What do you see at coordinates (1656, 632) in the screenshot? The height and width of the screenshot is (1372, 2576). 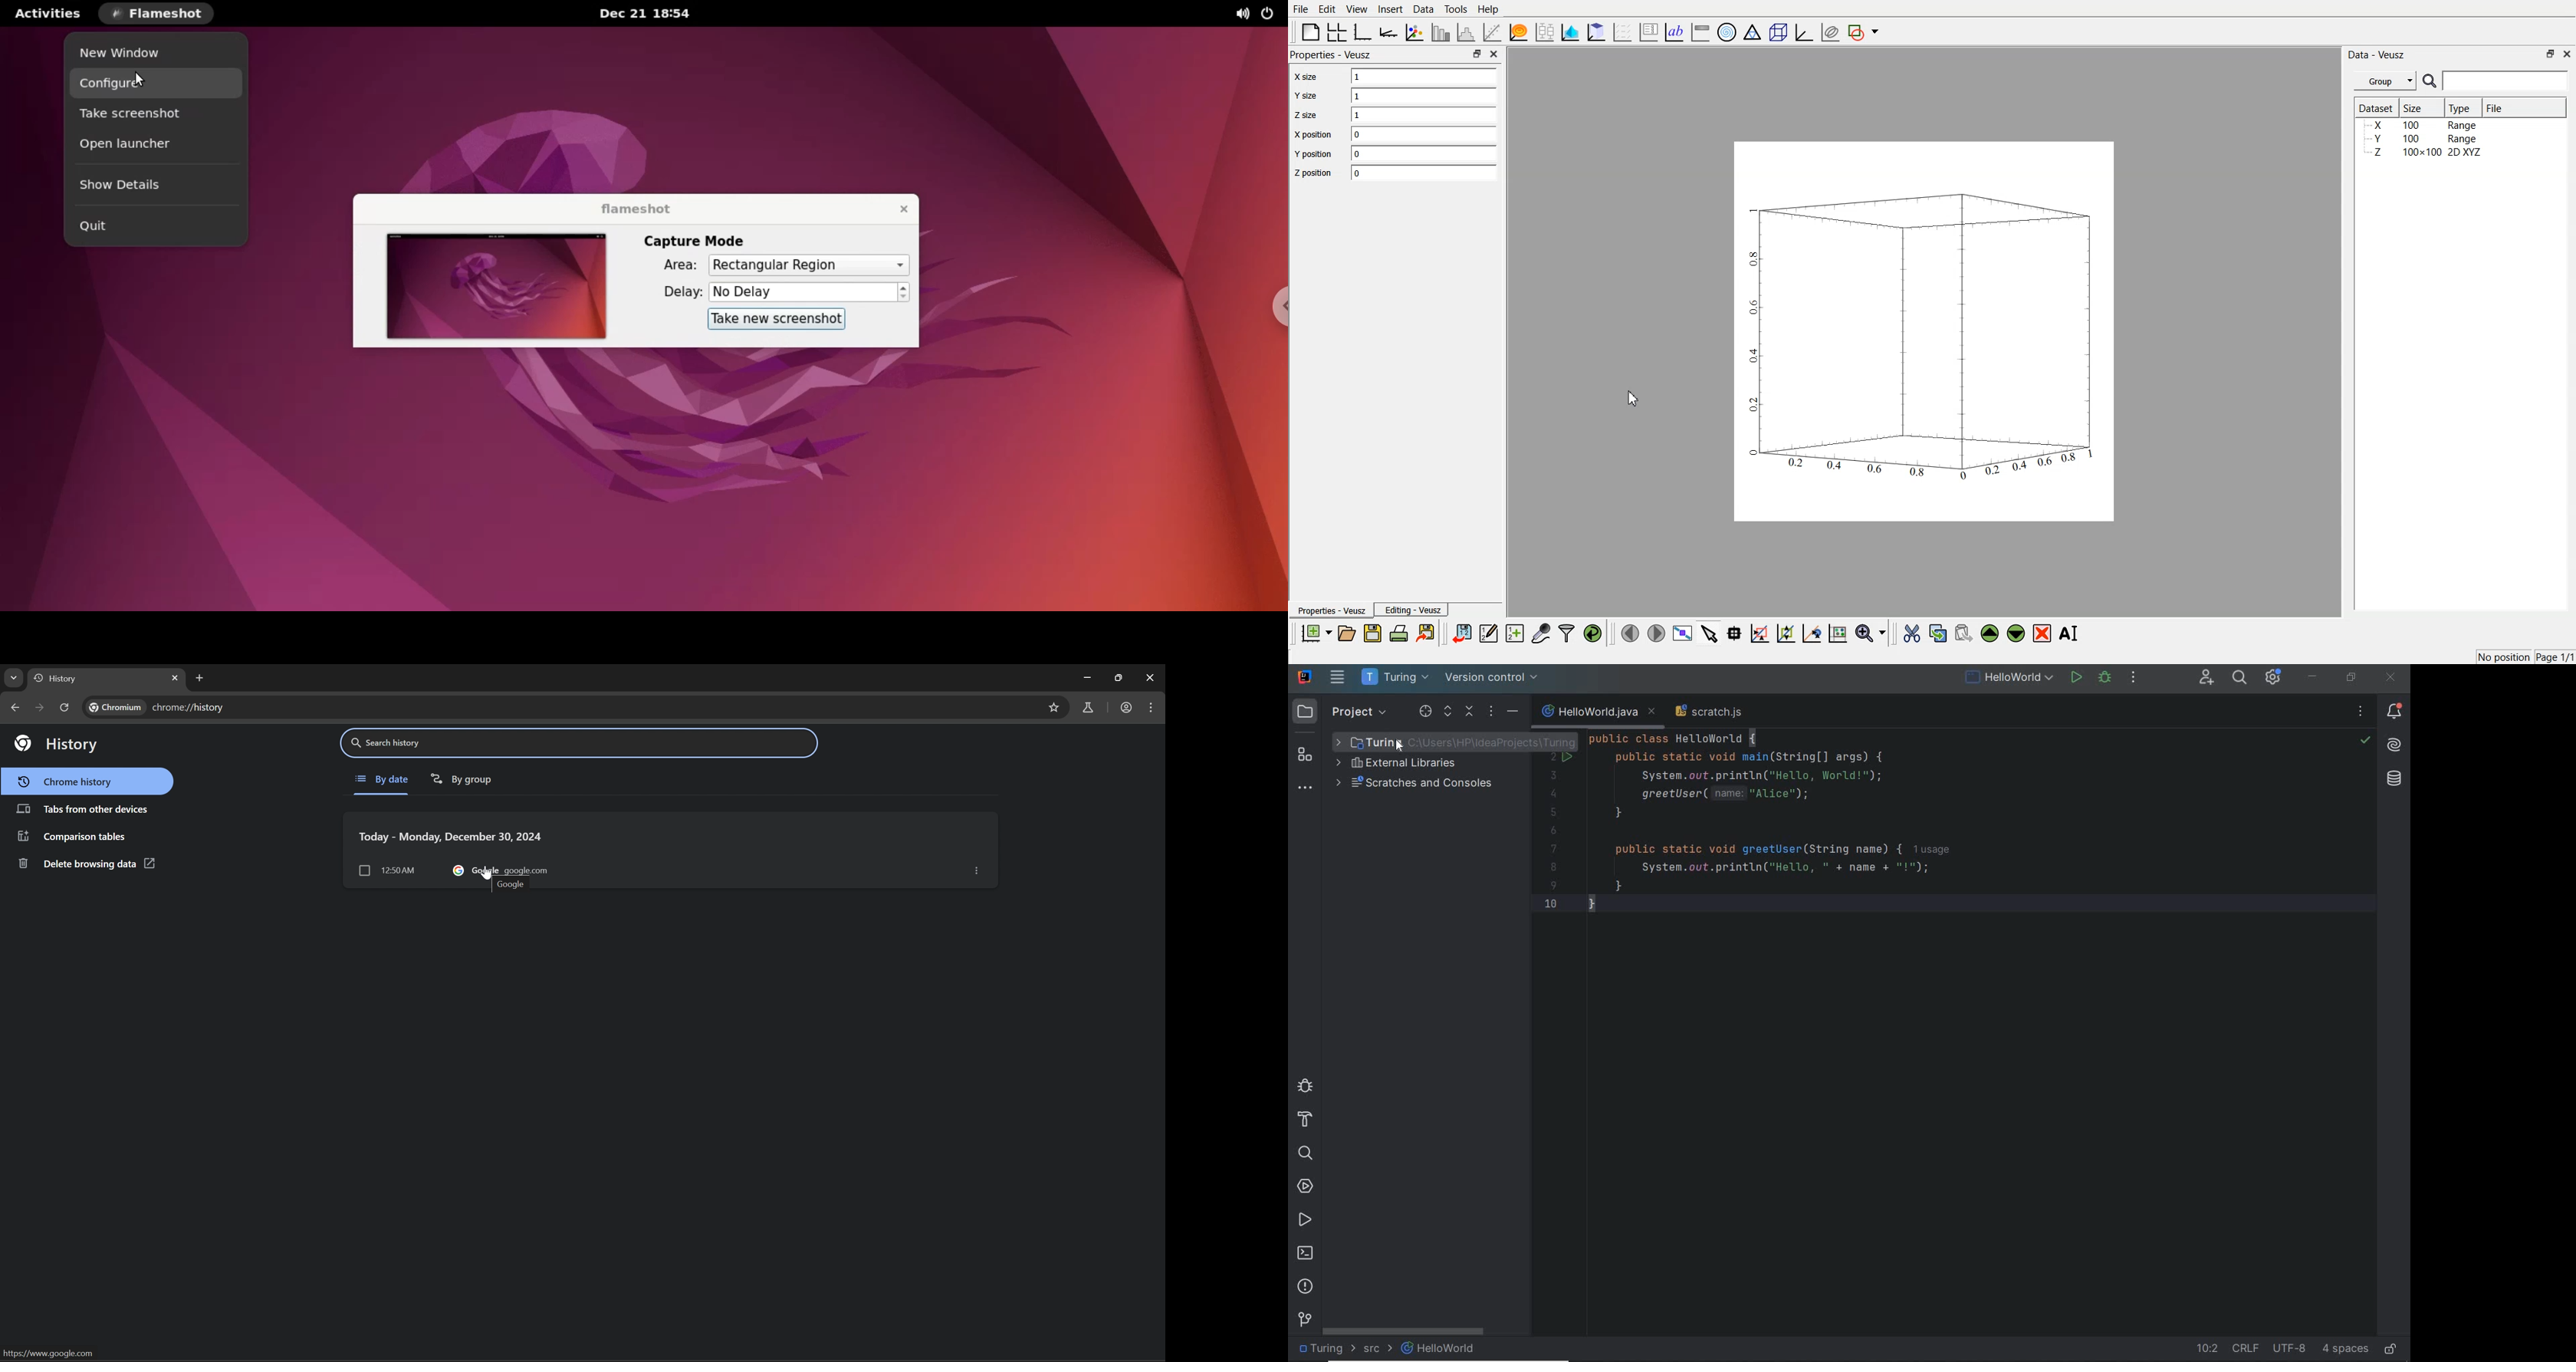 I see `Move to the next page` at bounding box center [1656, 632].